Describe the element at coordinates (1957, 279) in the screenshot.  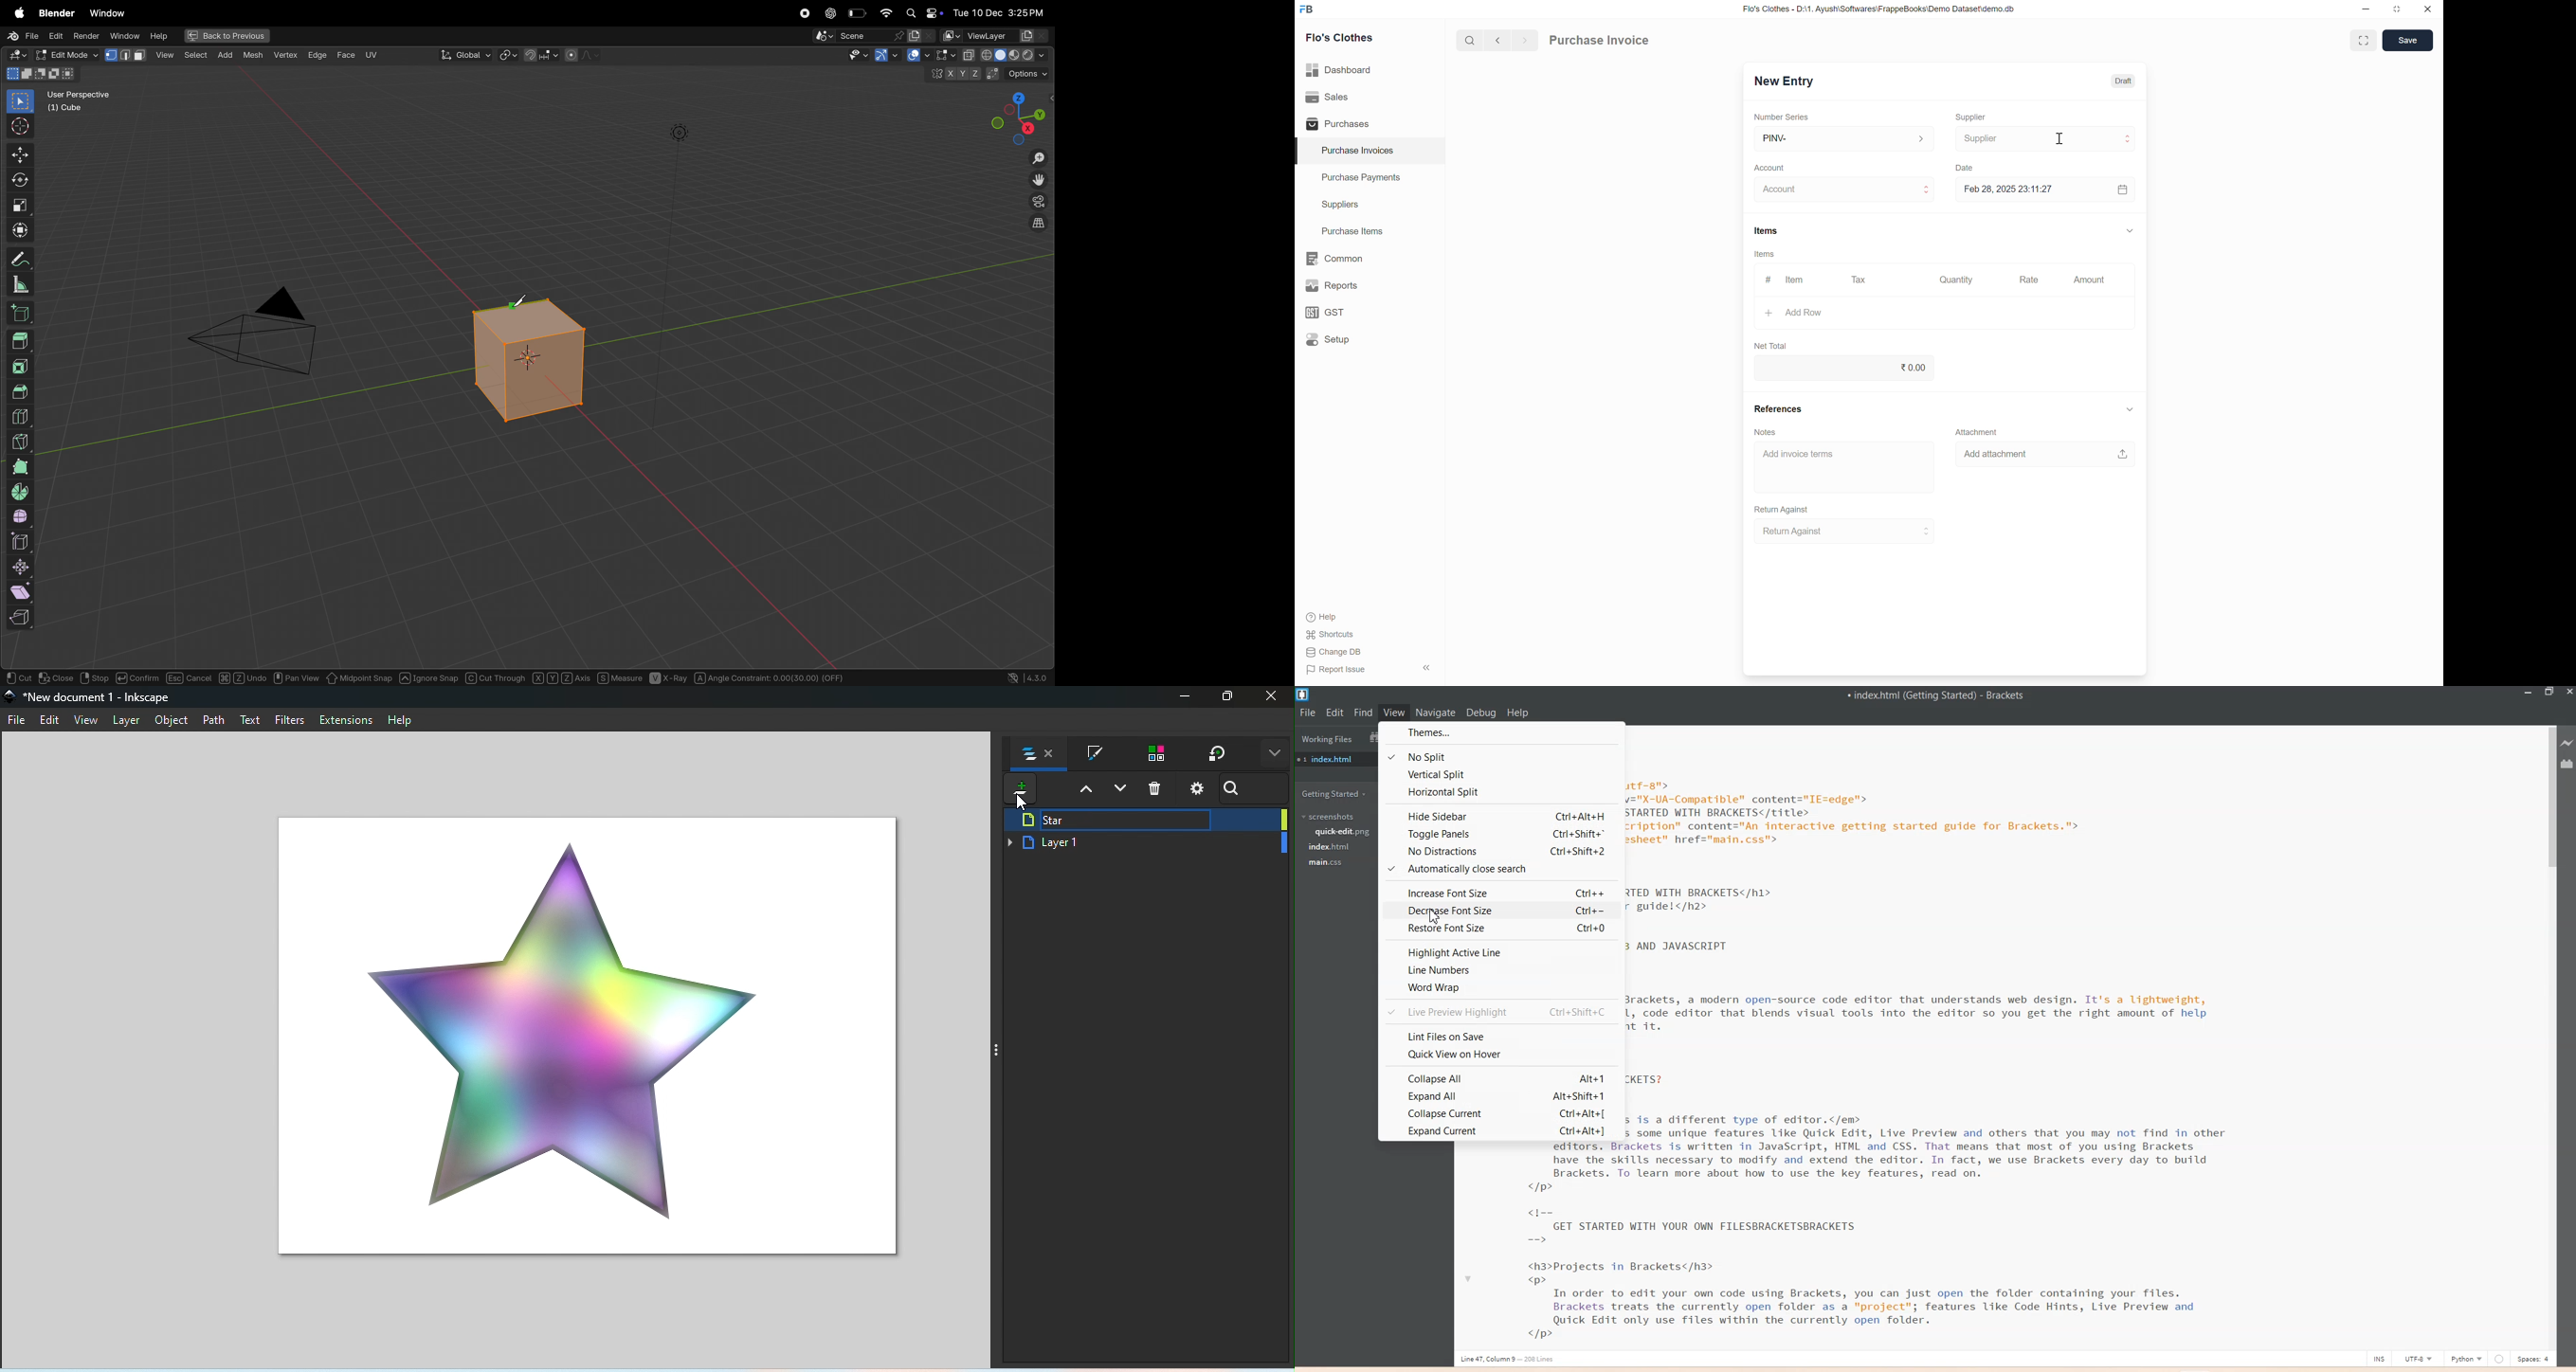
I see `Quantity` at that location.